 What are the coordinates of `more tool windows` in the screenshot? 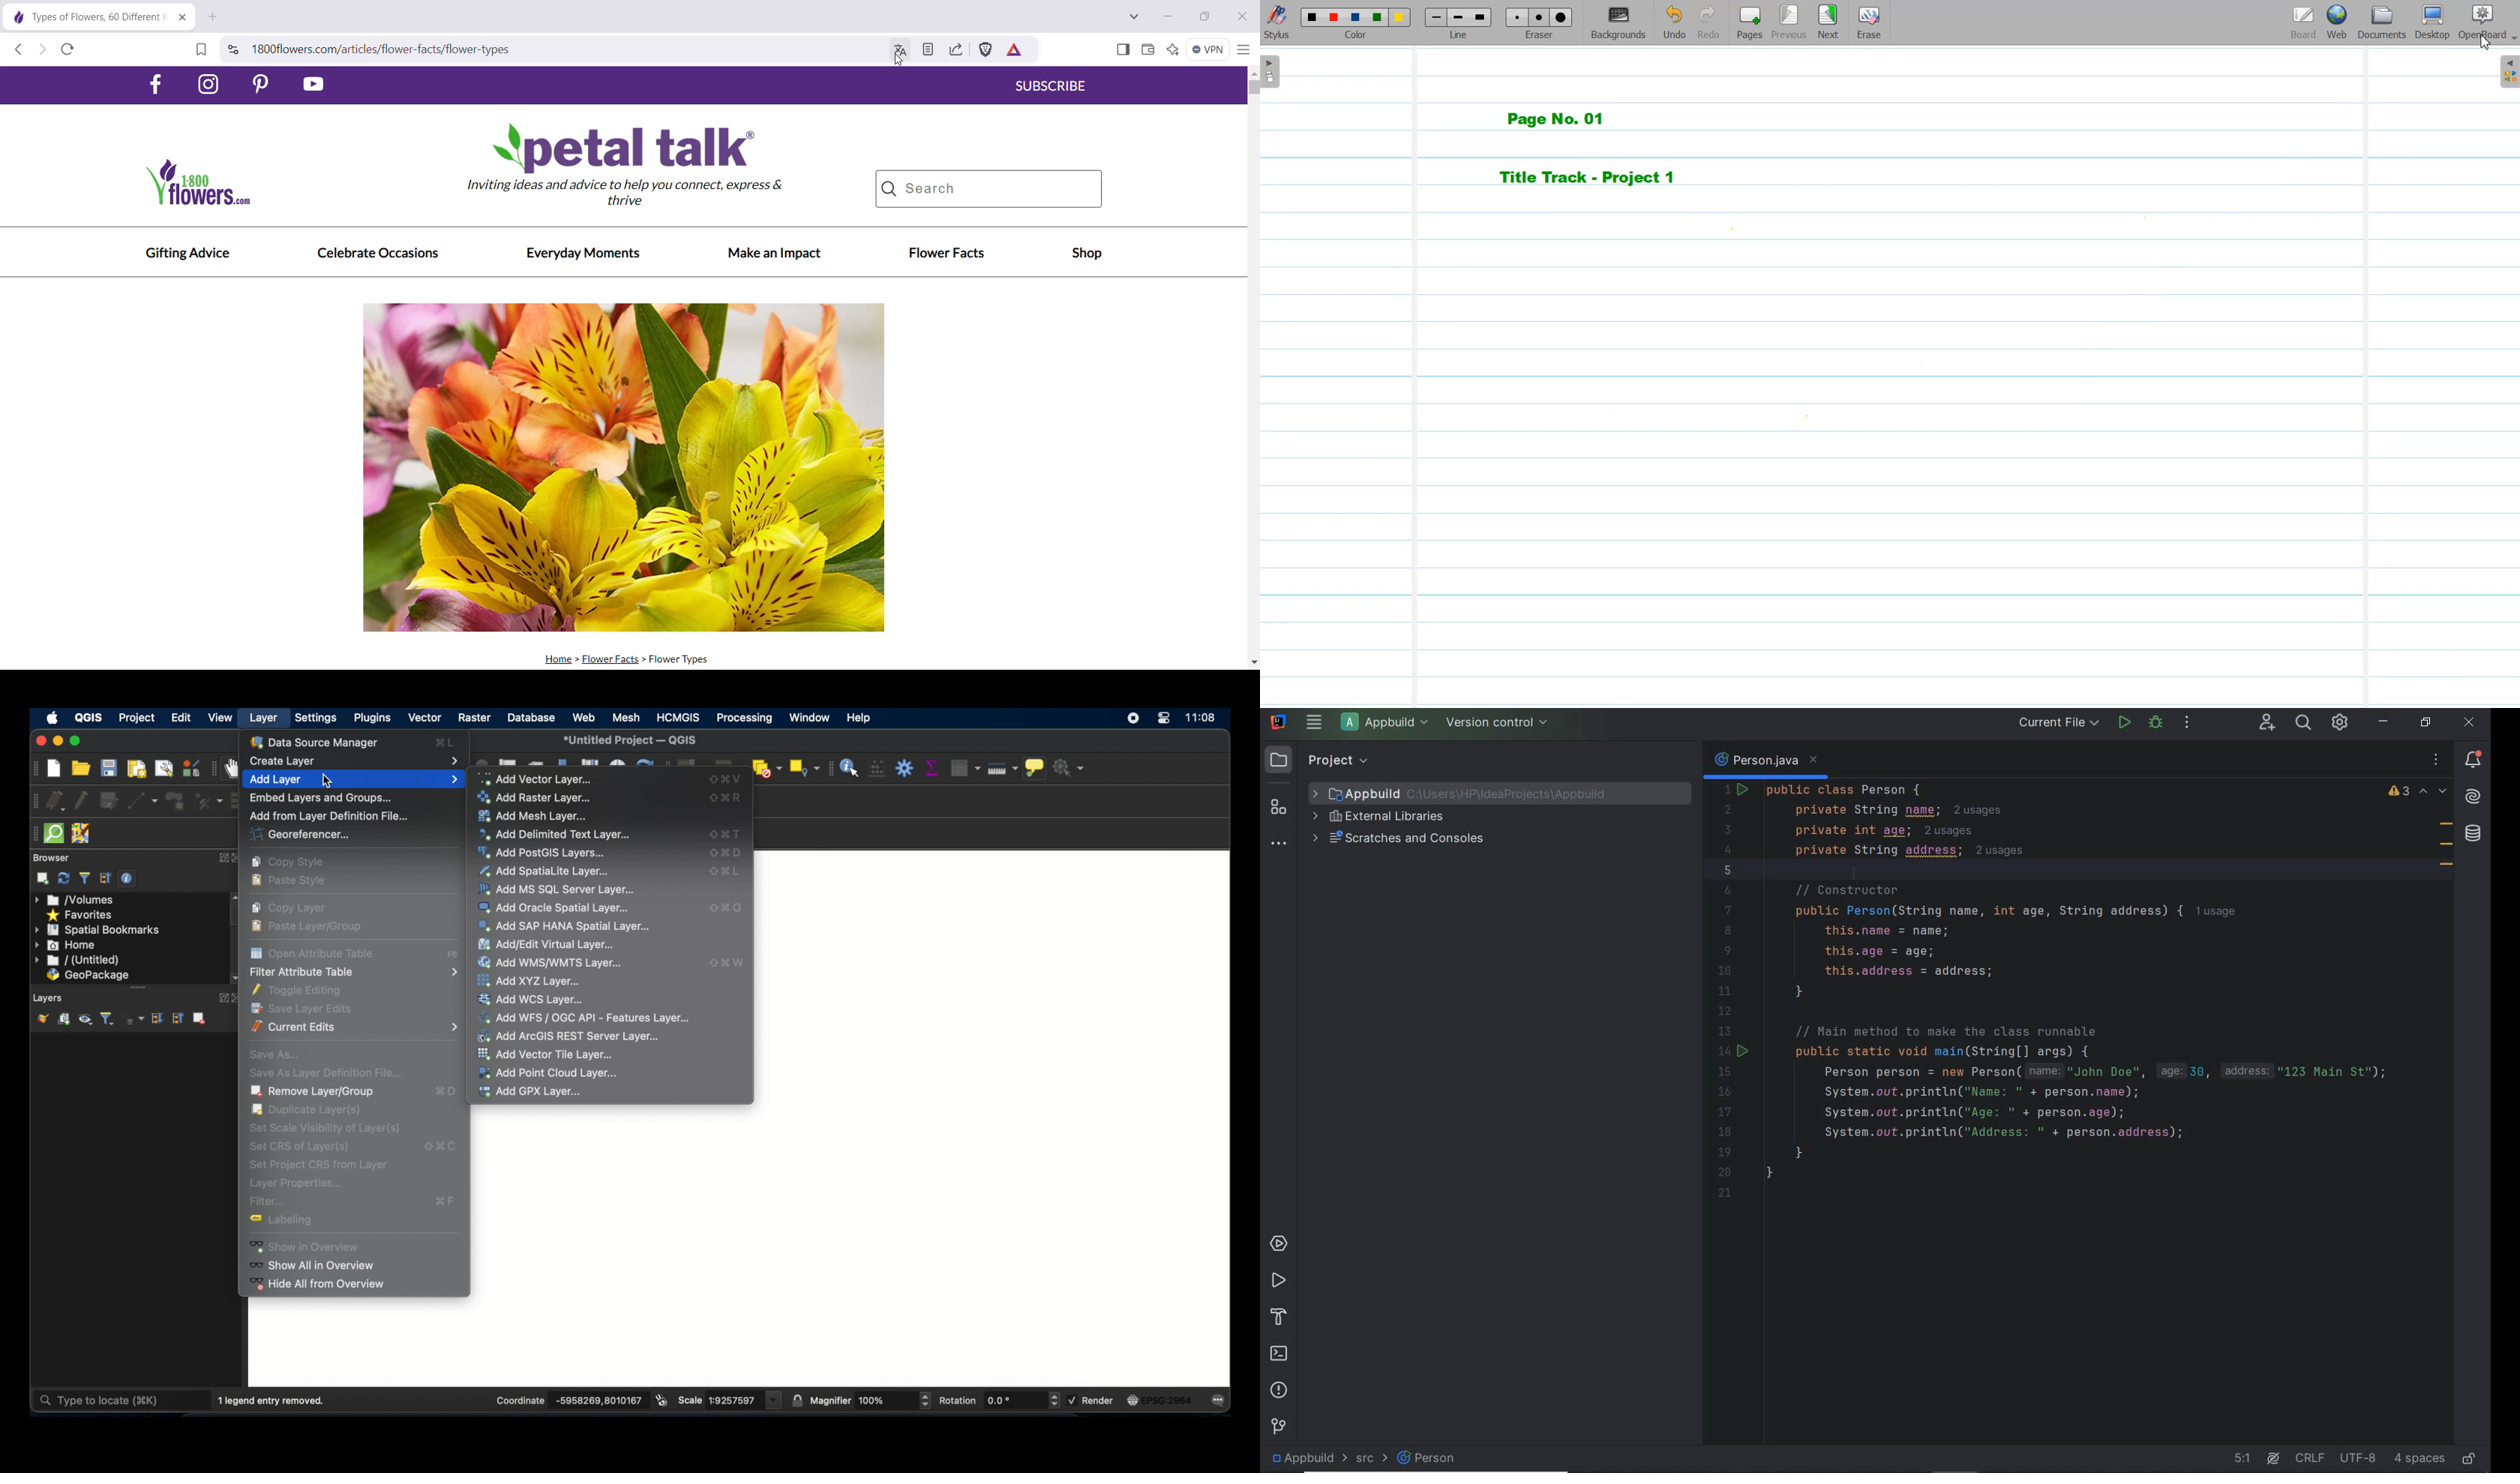 It's located at (1278, 845).